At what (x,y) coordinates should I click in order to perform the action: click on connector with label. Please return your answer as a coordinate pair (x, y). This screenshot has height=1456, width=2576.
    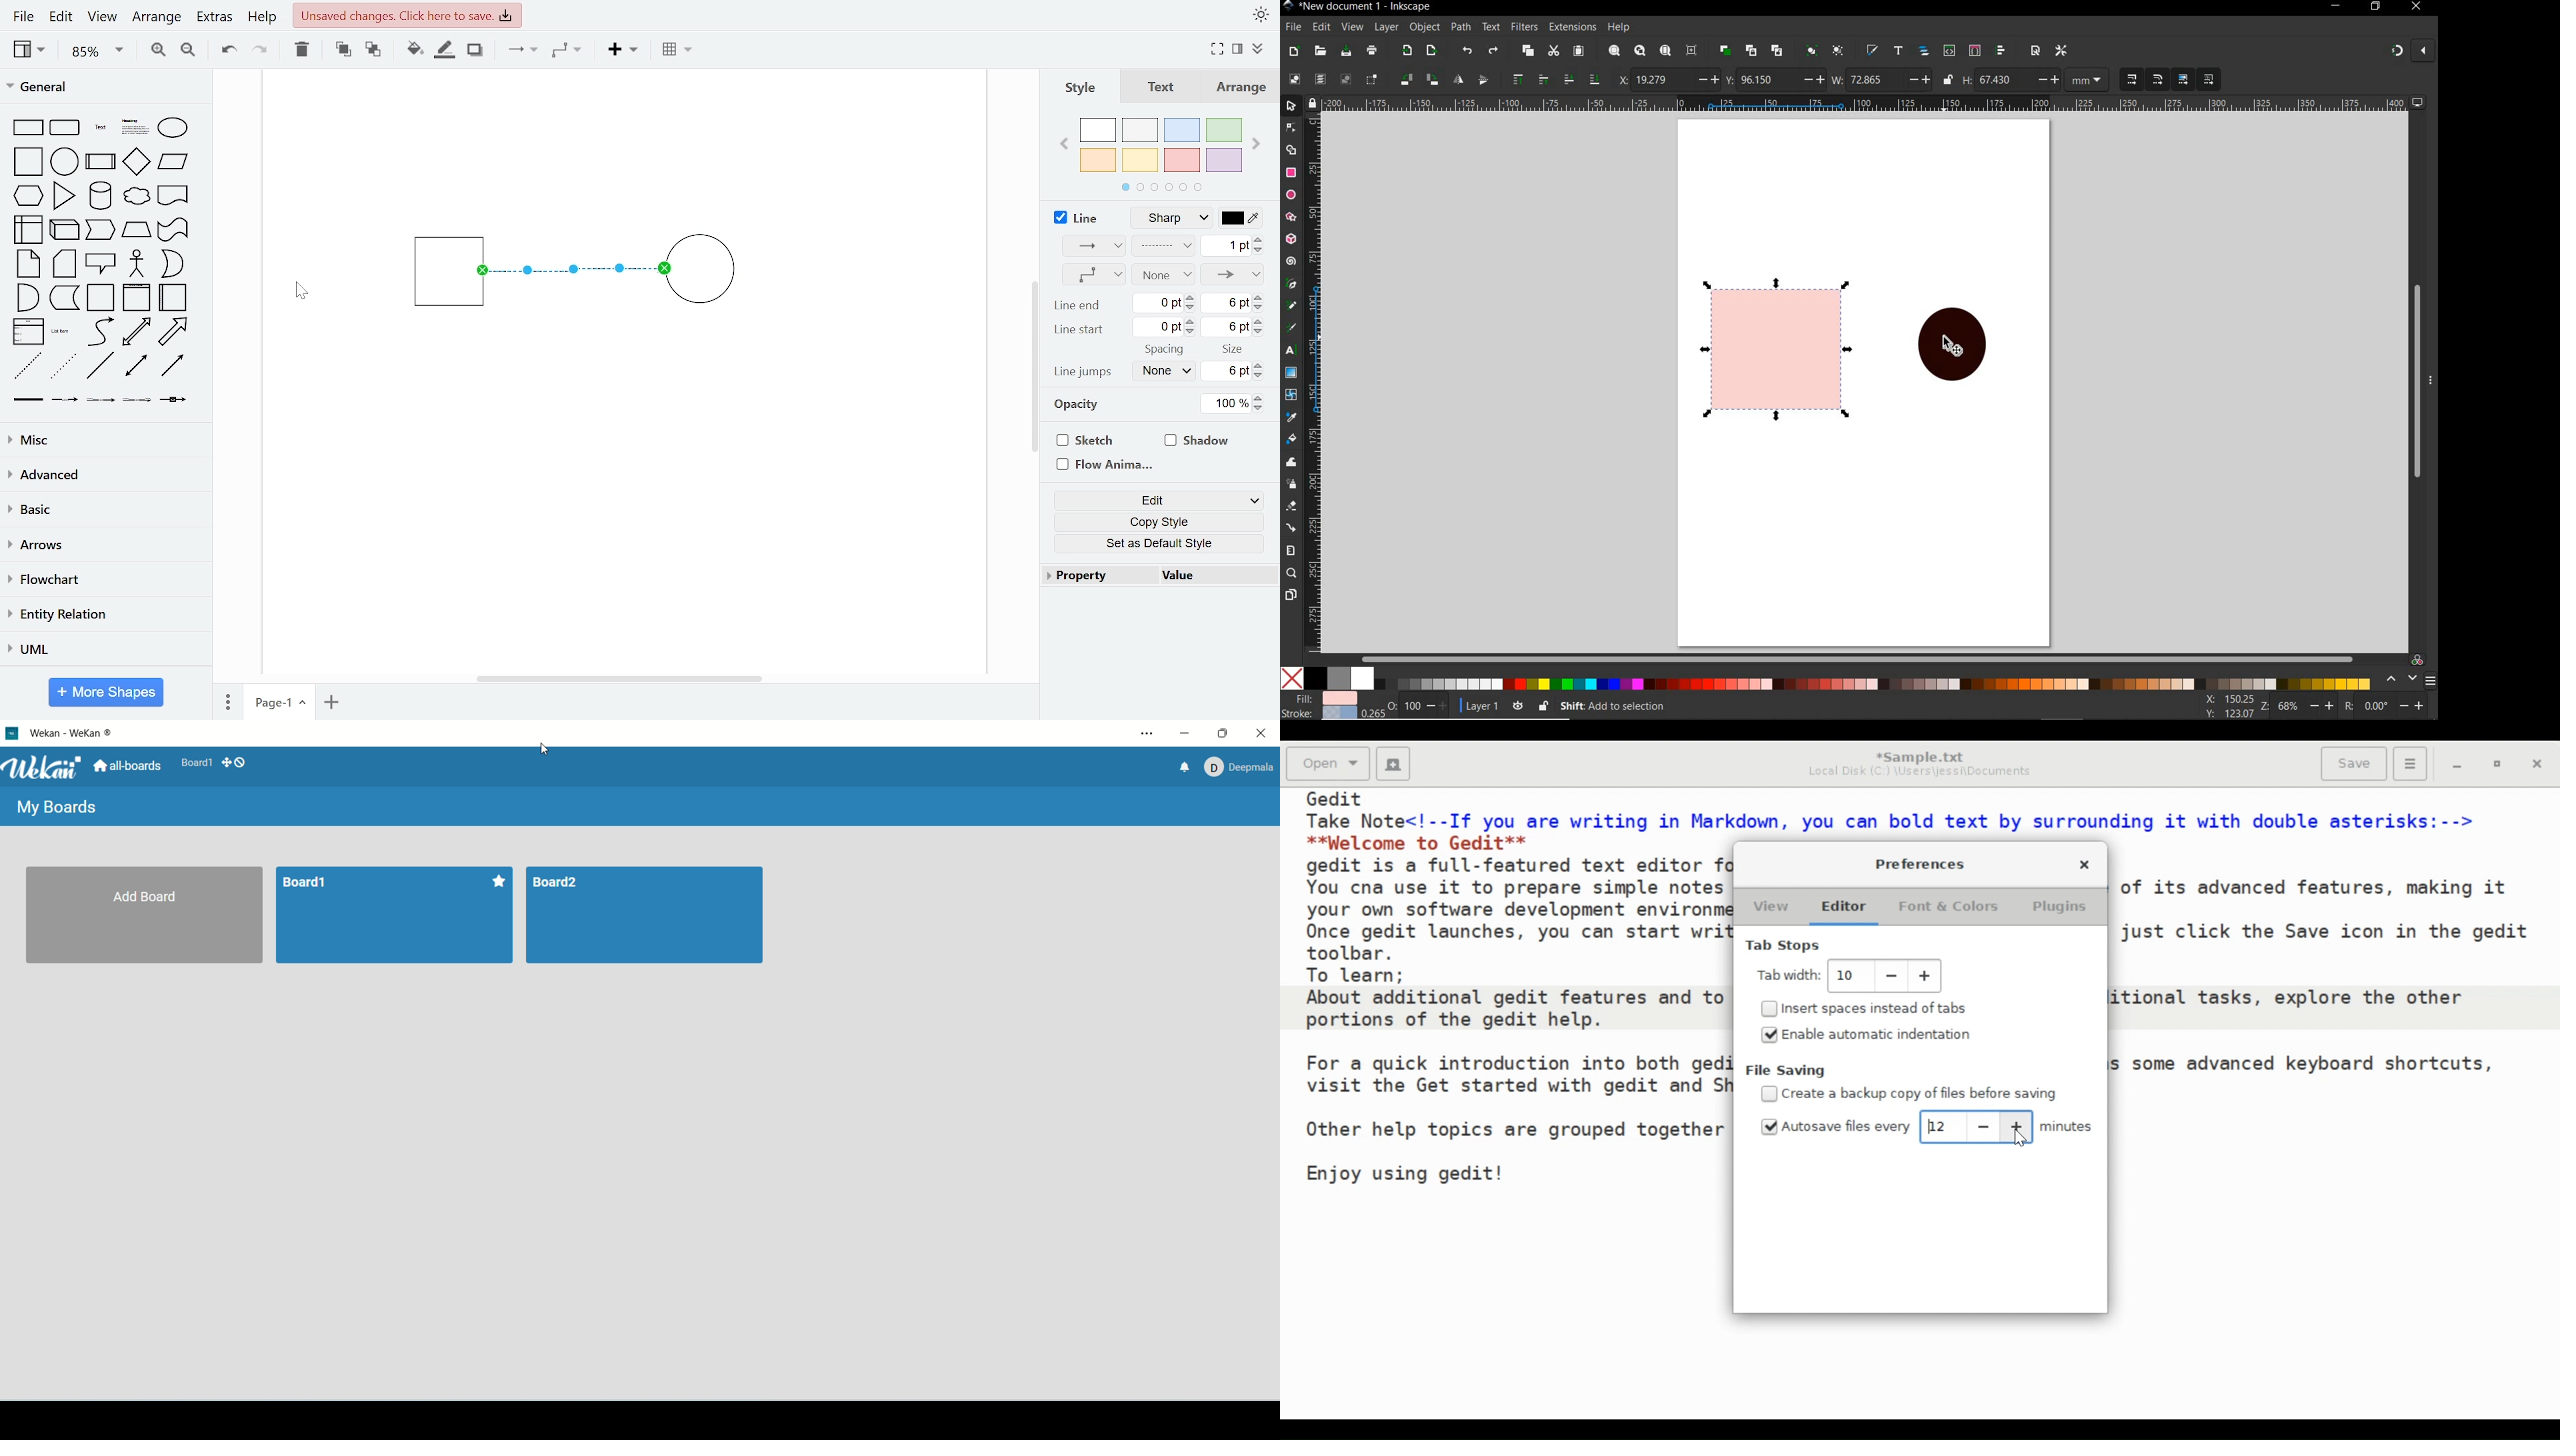
    Looking at the image, I should click on (65, 400).